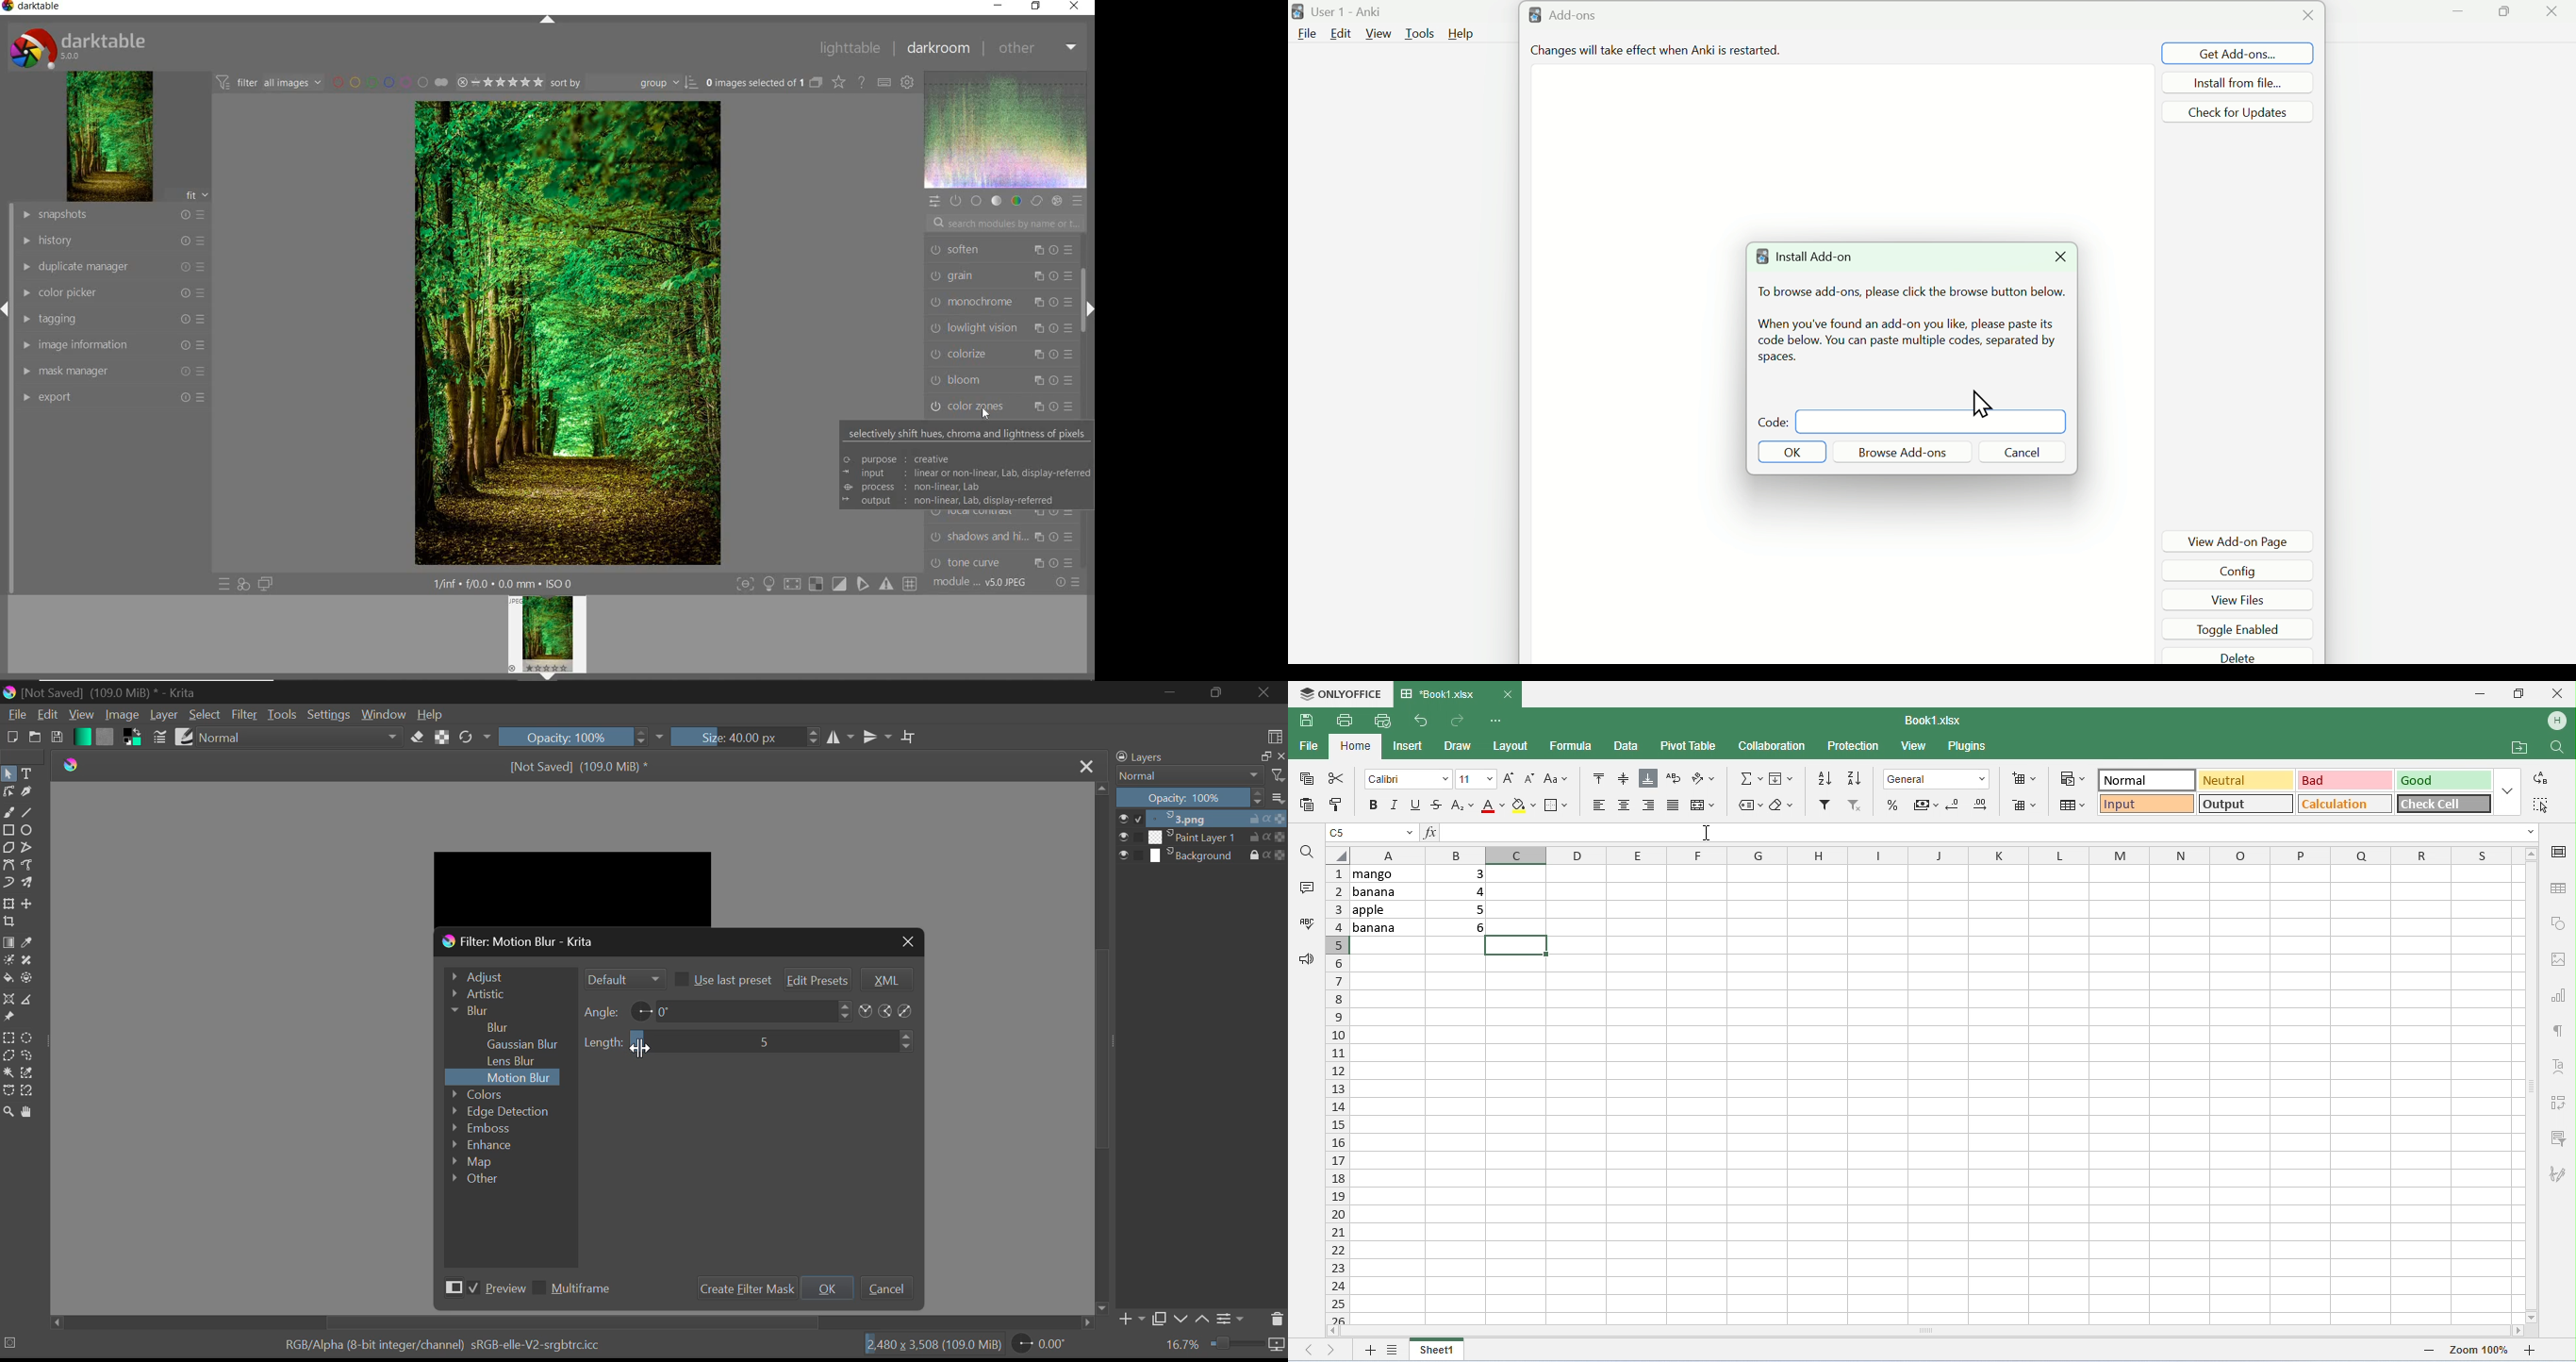 The width and height of the screenshot is (2576, 1372). I want to click on View files, so click(2244, 599).